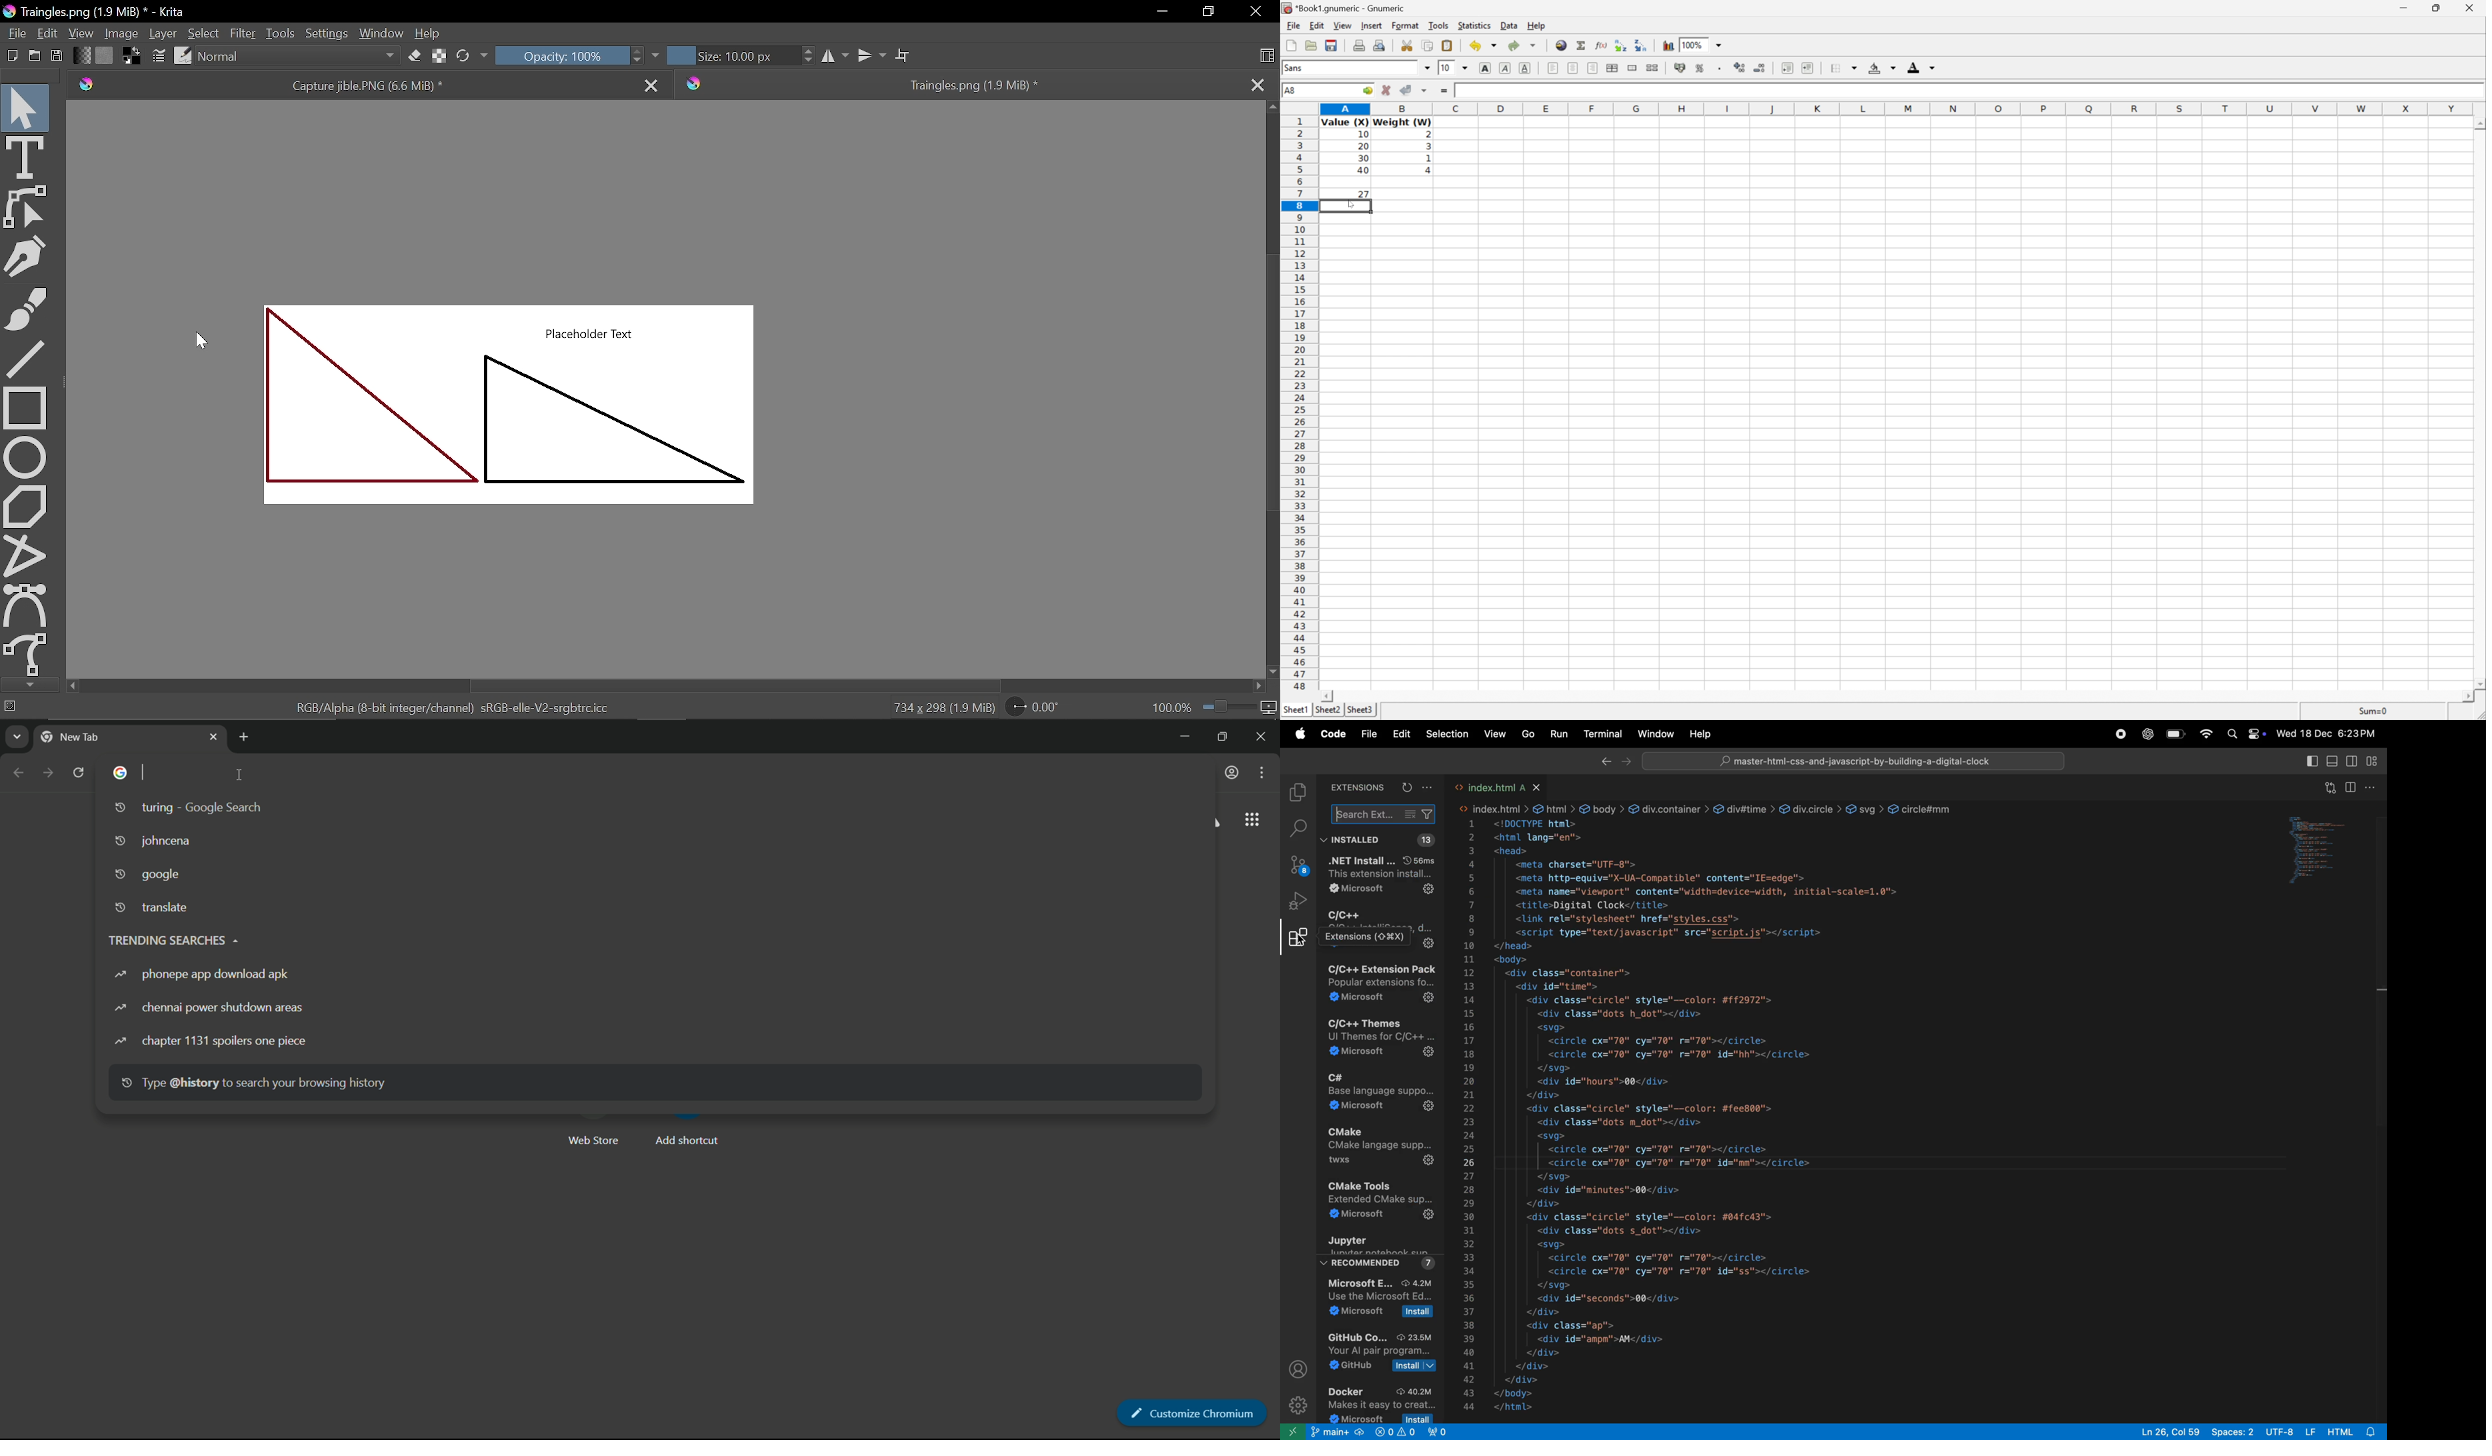  I want to click on extensions, so click(1357, 786).